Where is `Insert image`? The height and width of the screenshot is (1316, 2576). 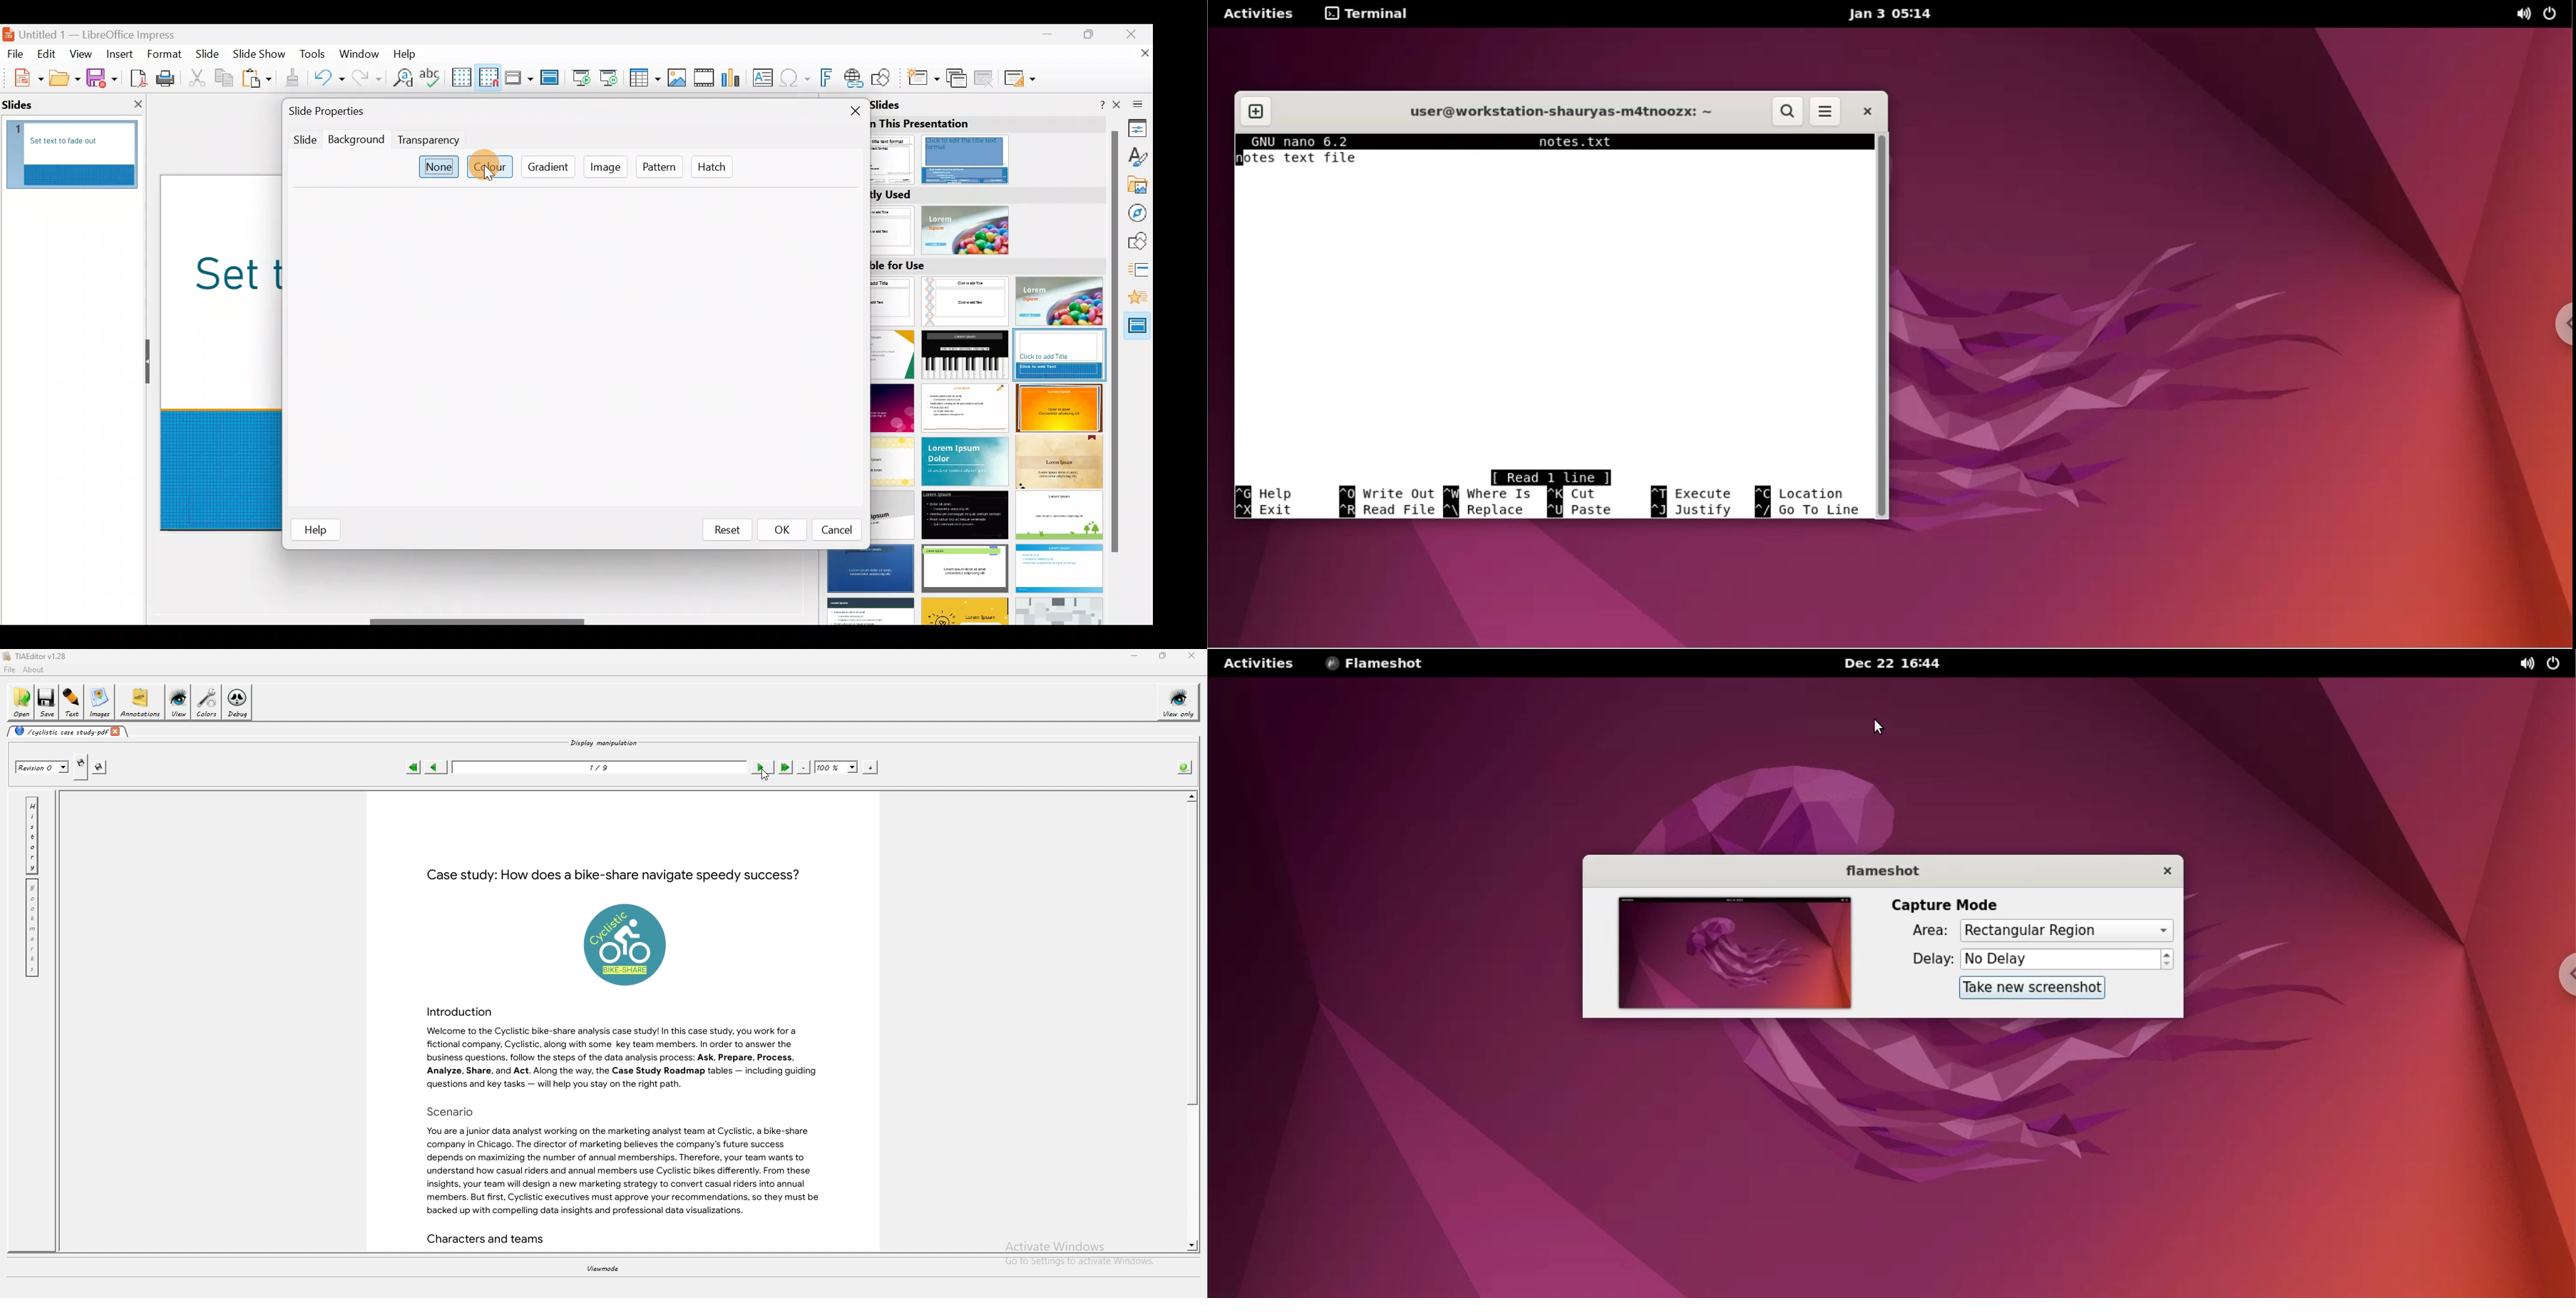 Insert image is located at coordinates (679, 78).